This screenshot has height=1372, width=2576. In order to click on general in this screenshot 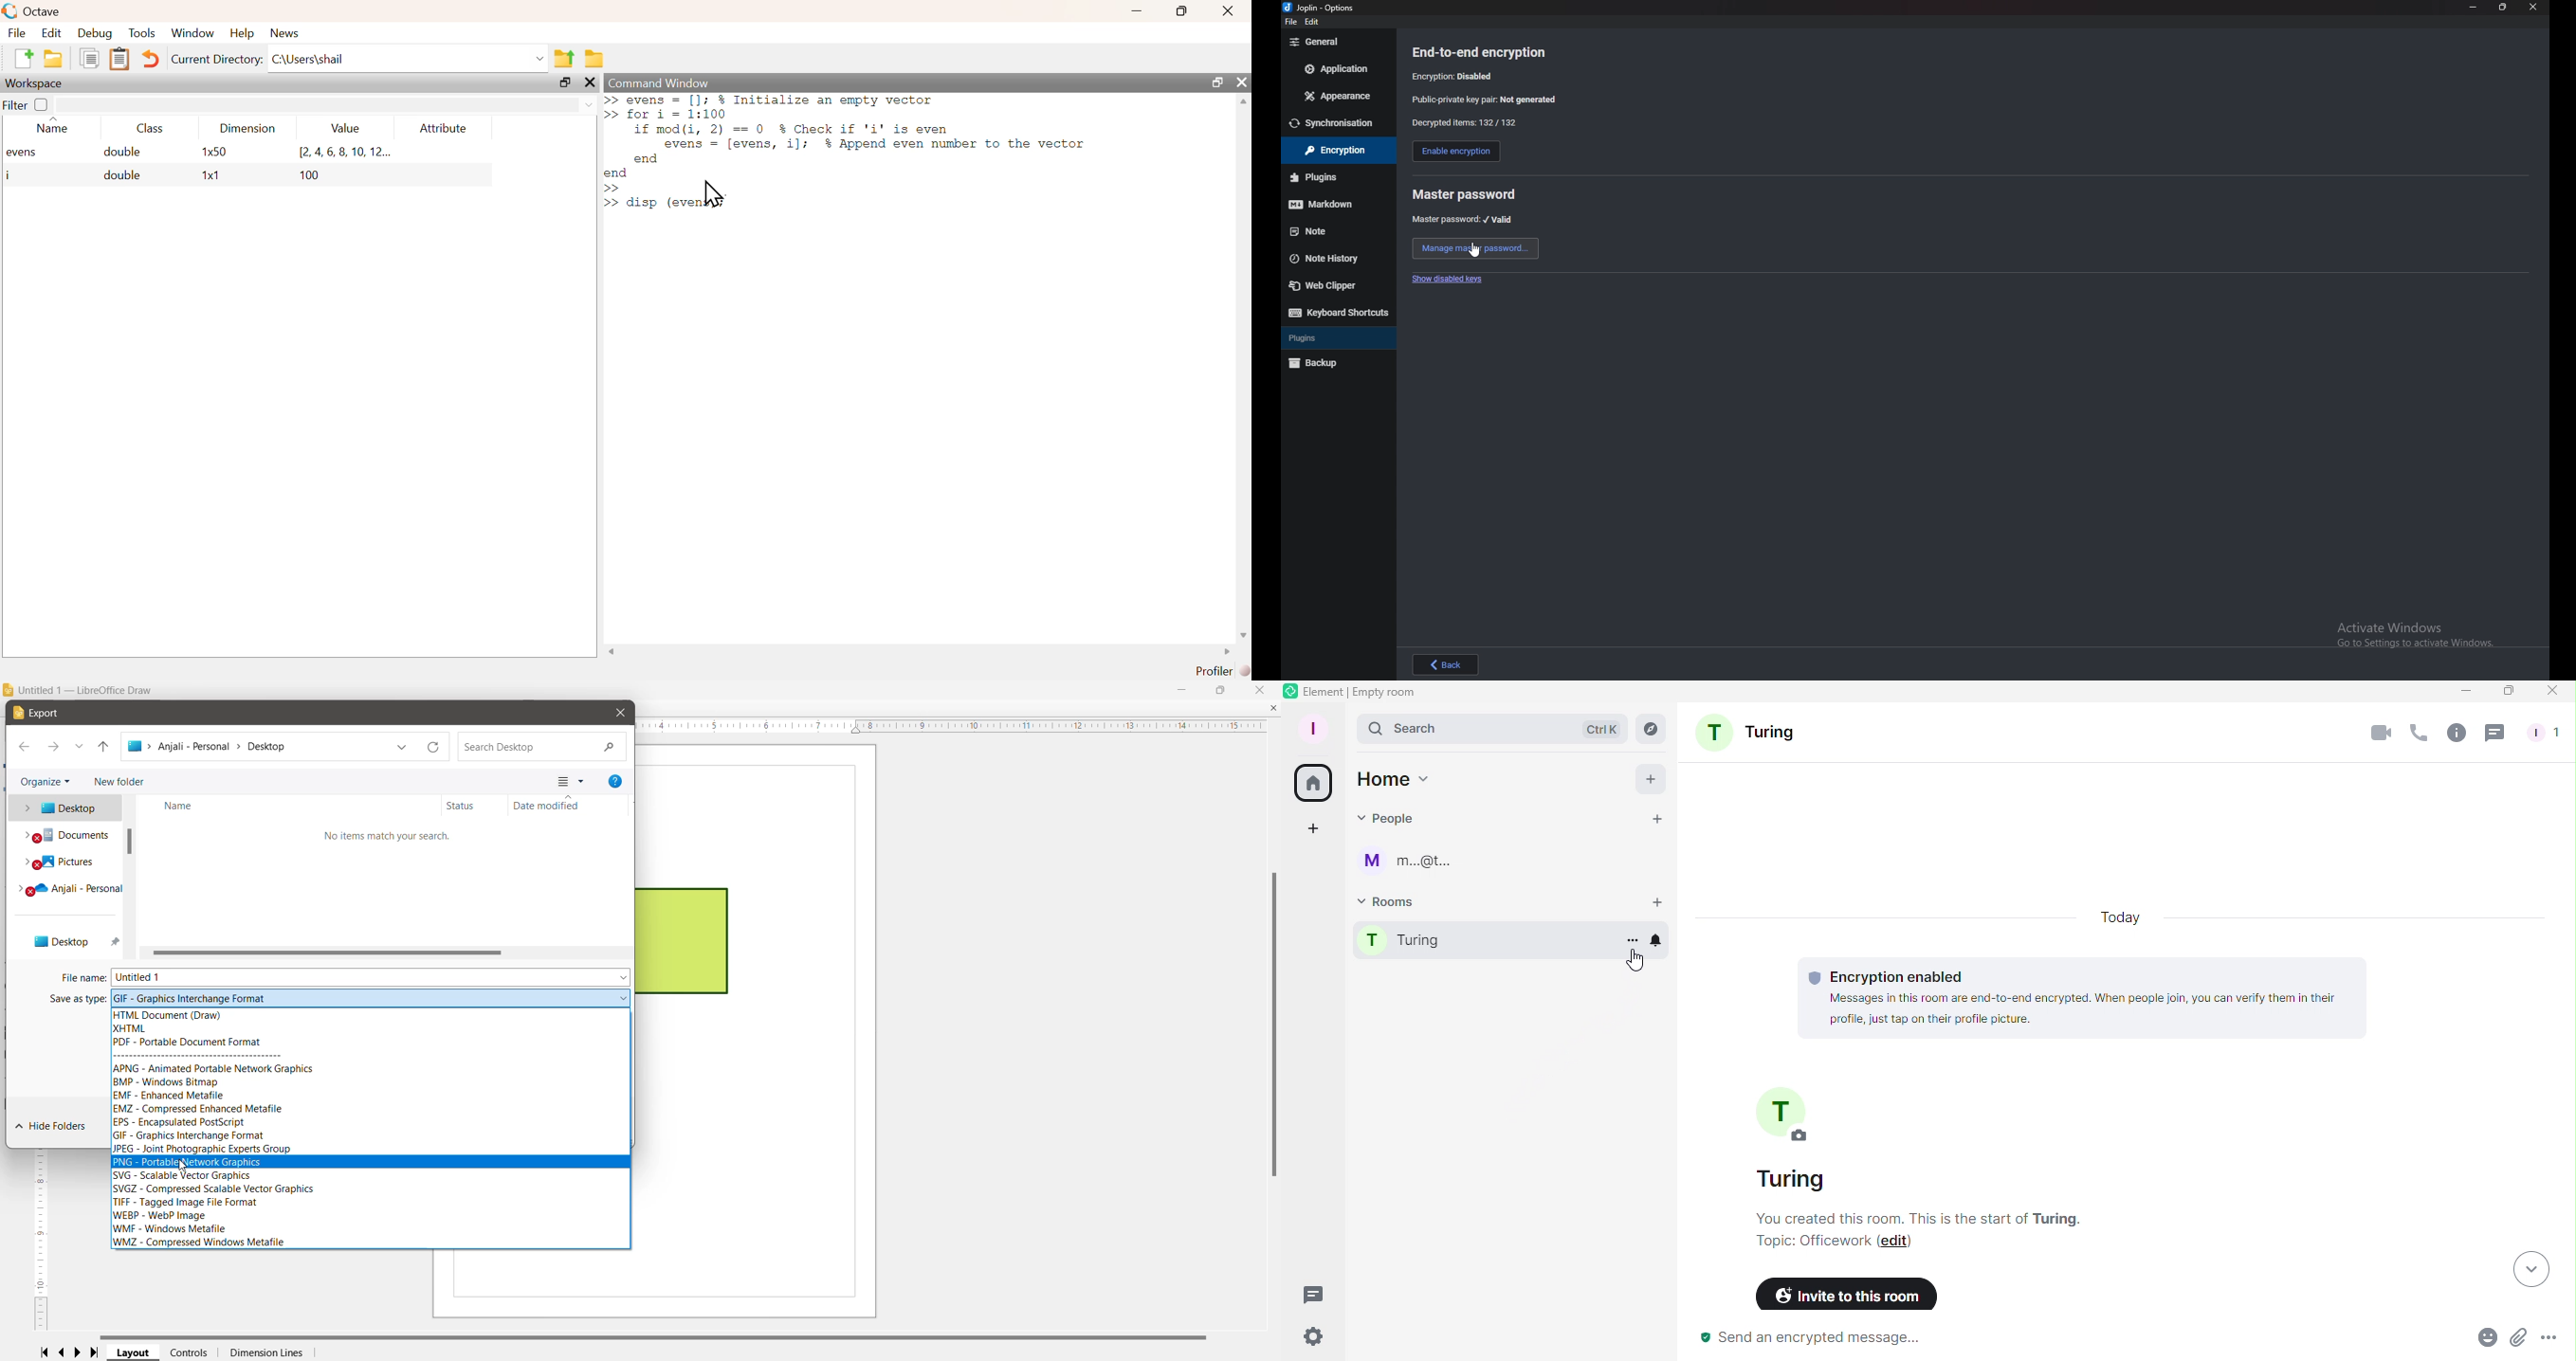, I will do `click(1336, 42)`.